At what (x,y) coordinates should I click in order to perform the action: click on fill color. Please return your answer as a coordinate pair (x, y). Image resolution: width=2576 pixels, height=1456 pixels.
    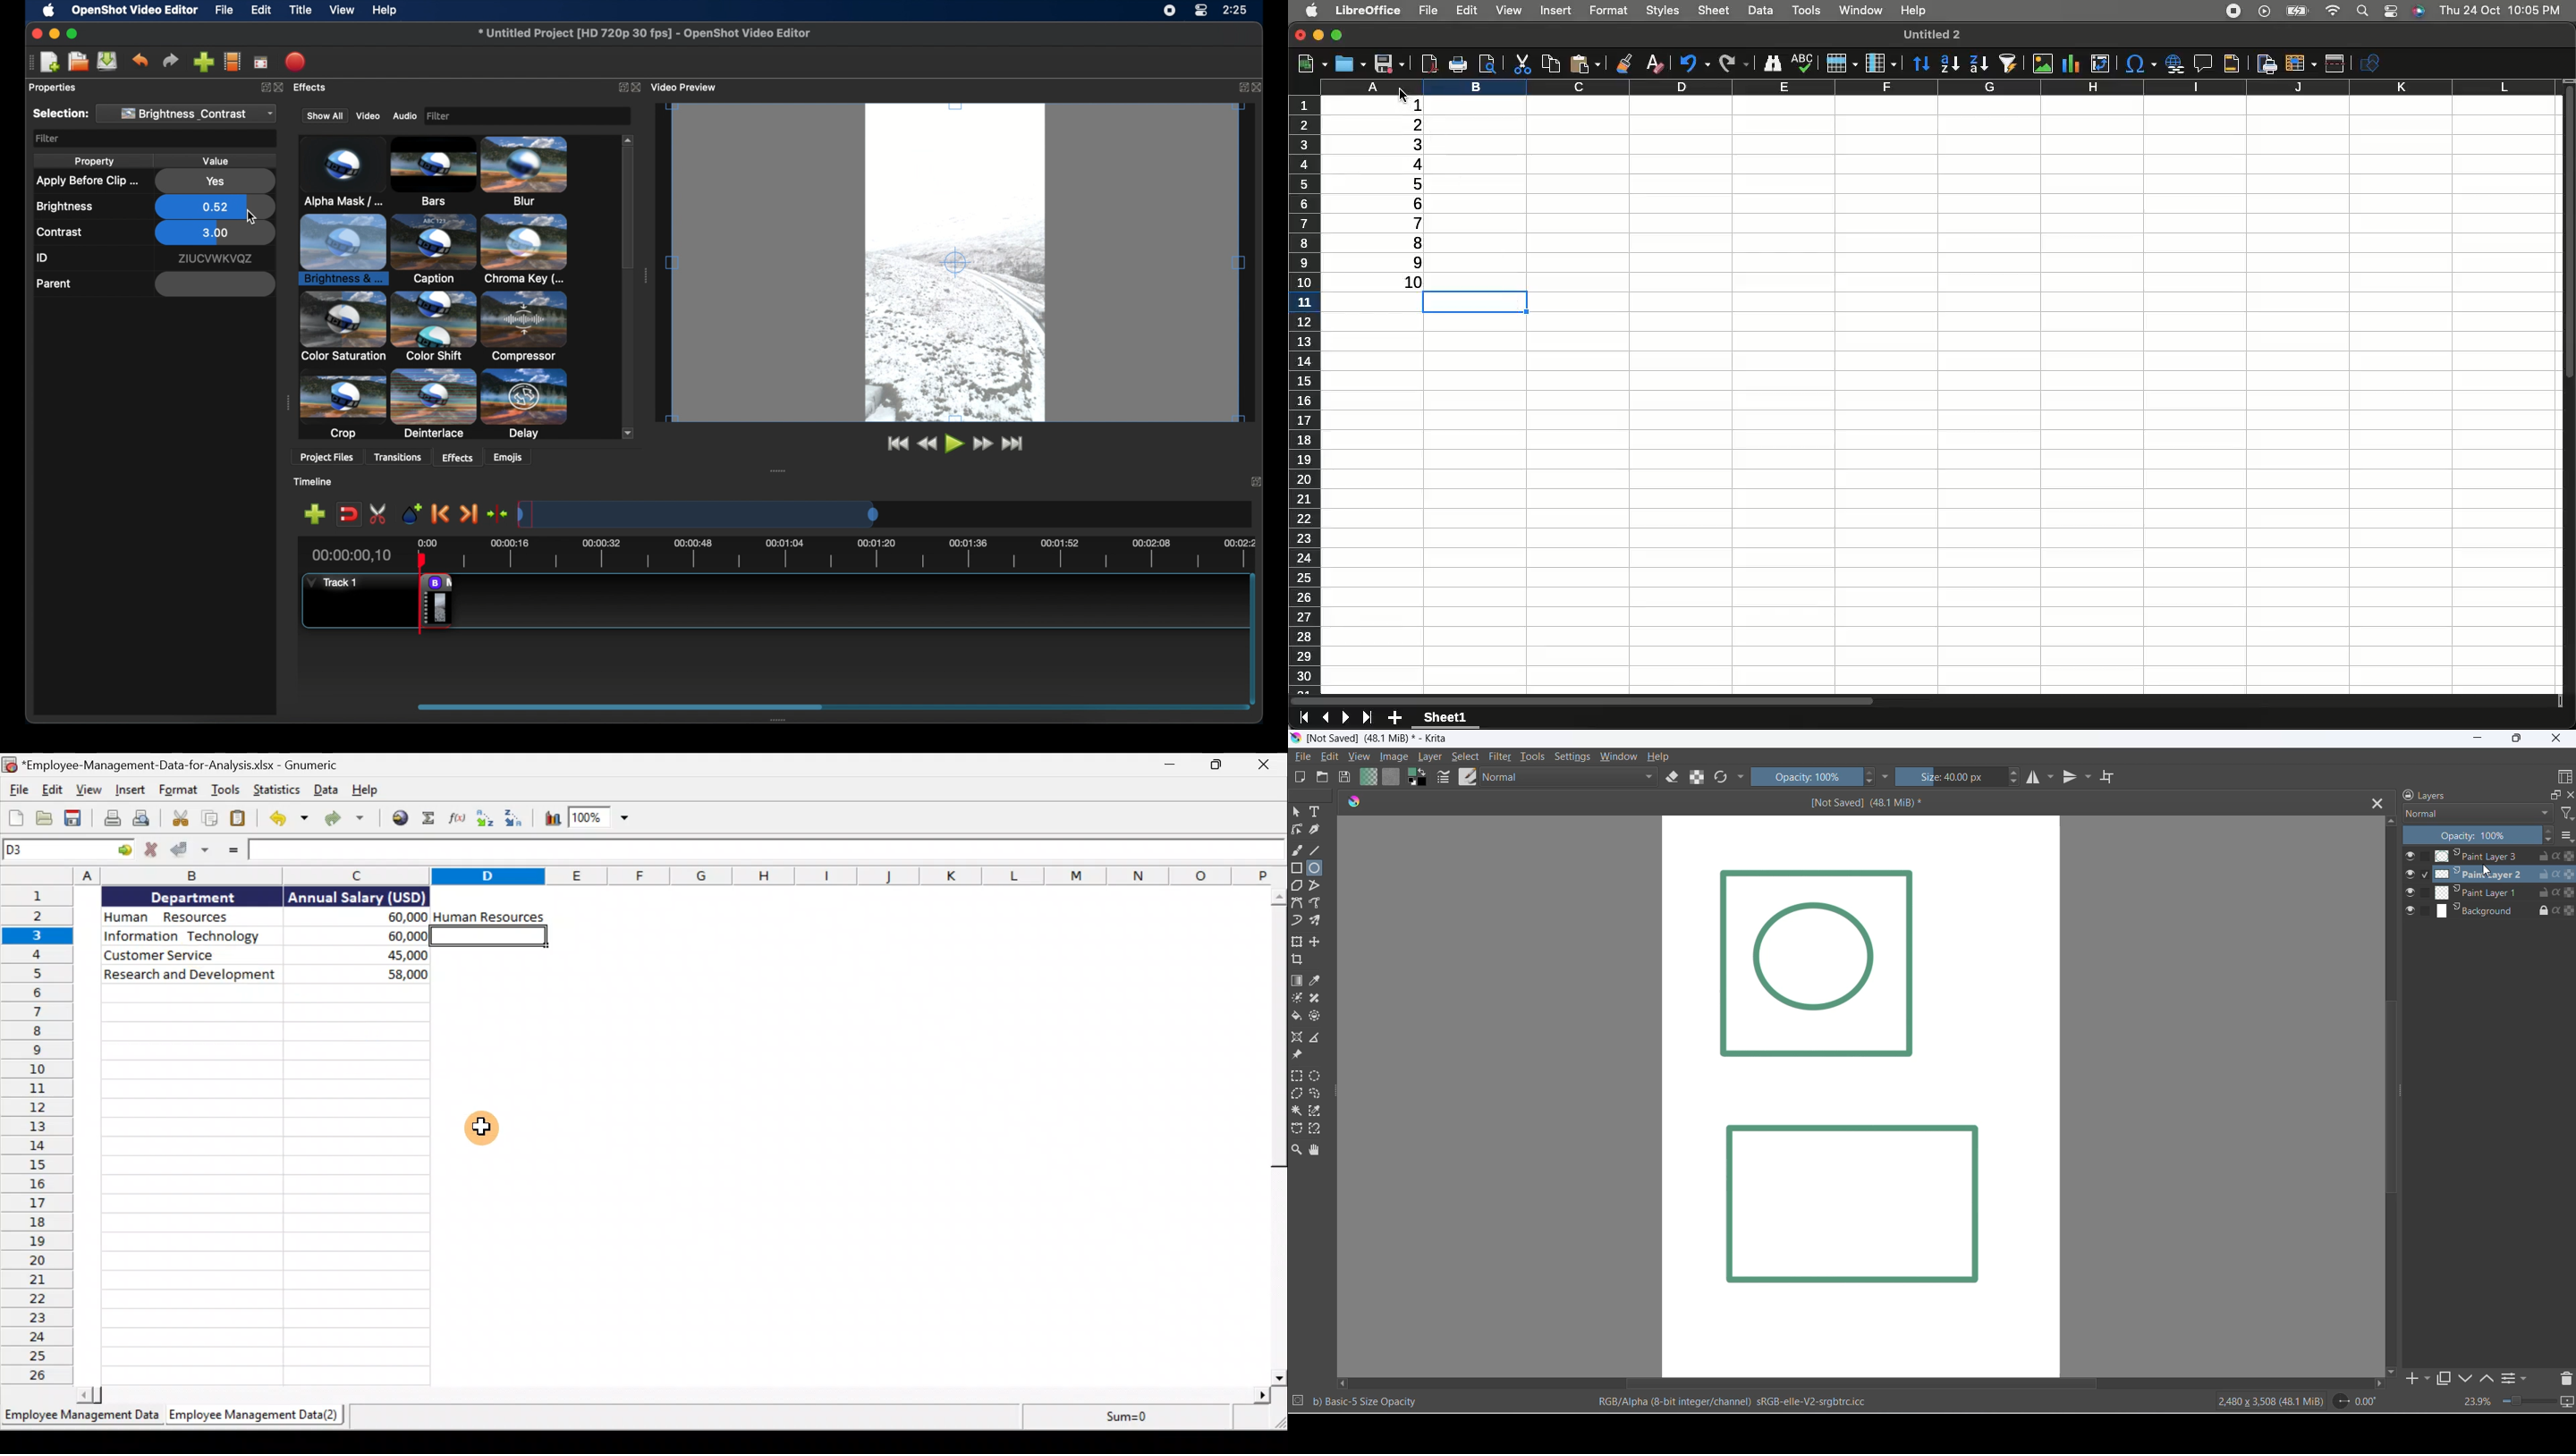
    Looking at the image, I should click on (1299, 1018).